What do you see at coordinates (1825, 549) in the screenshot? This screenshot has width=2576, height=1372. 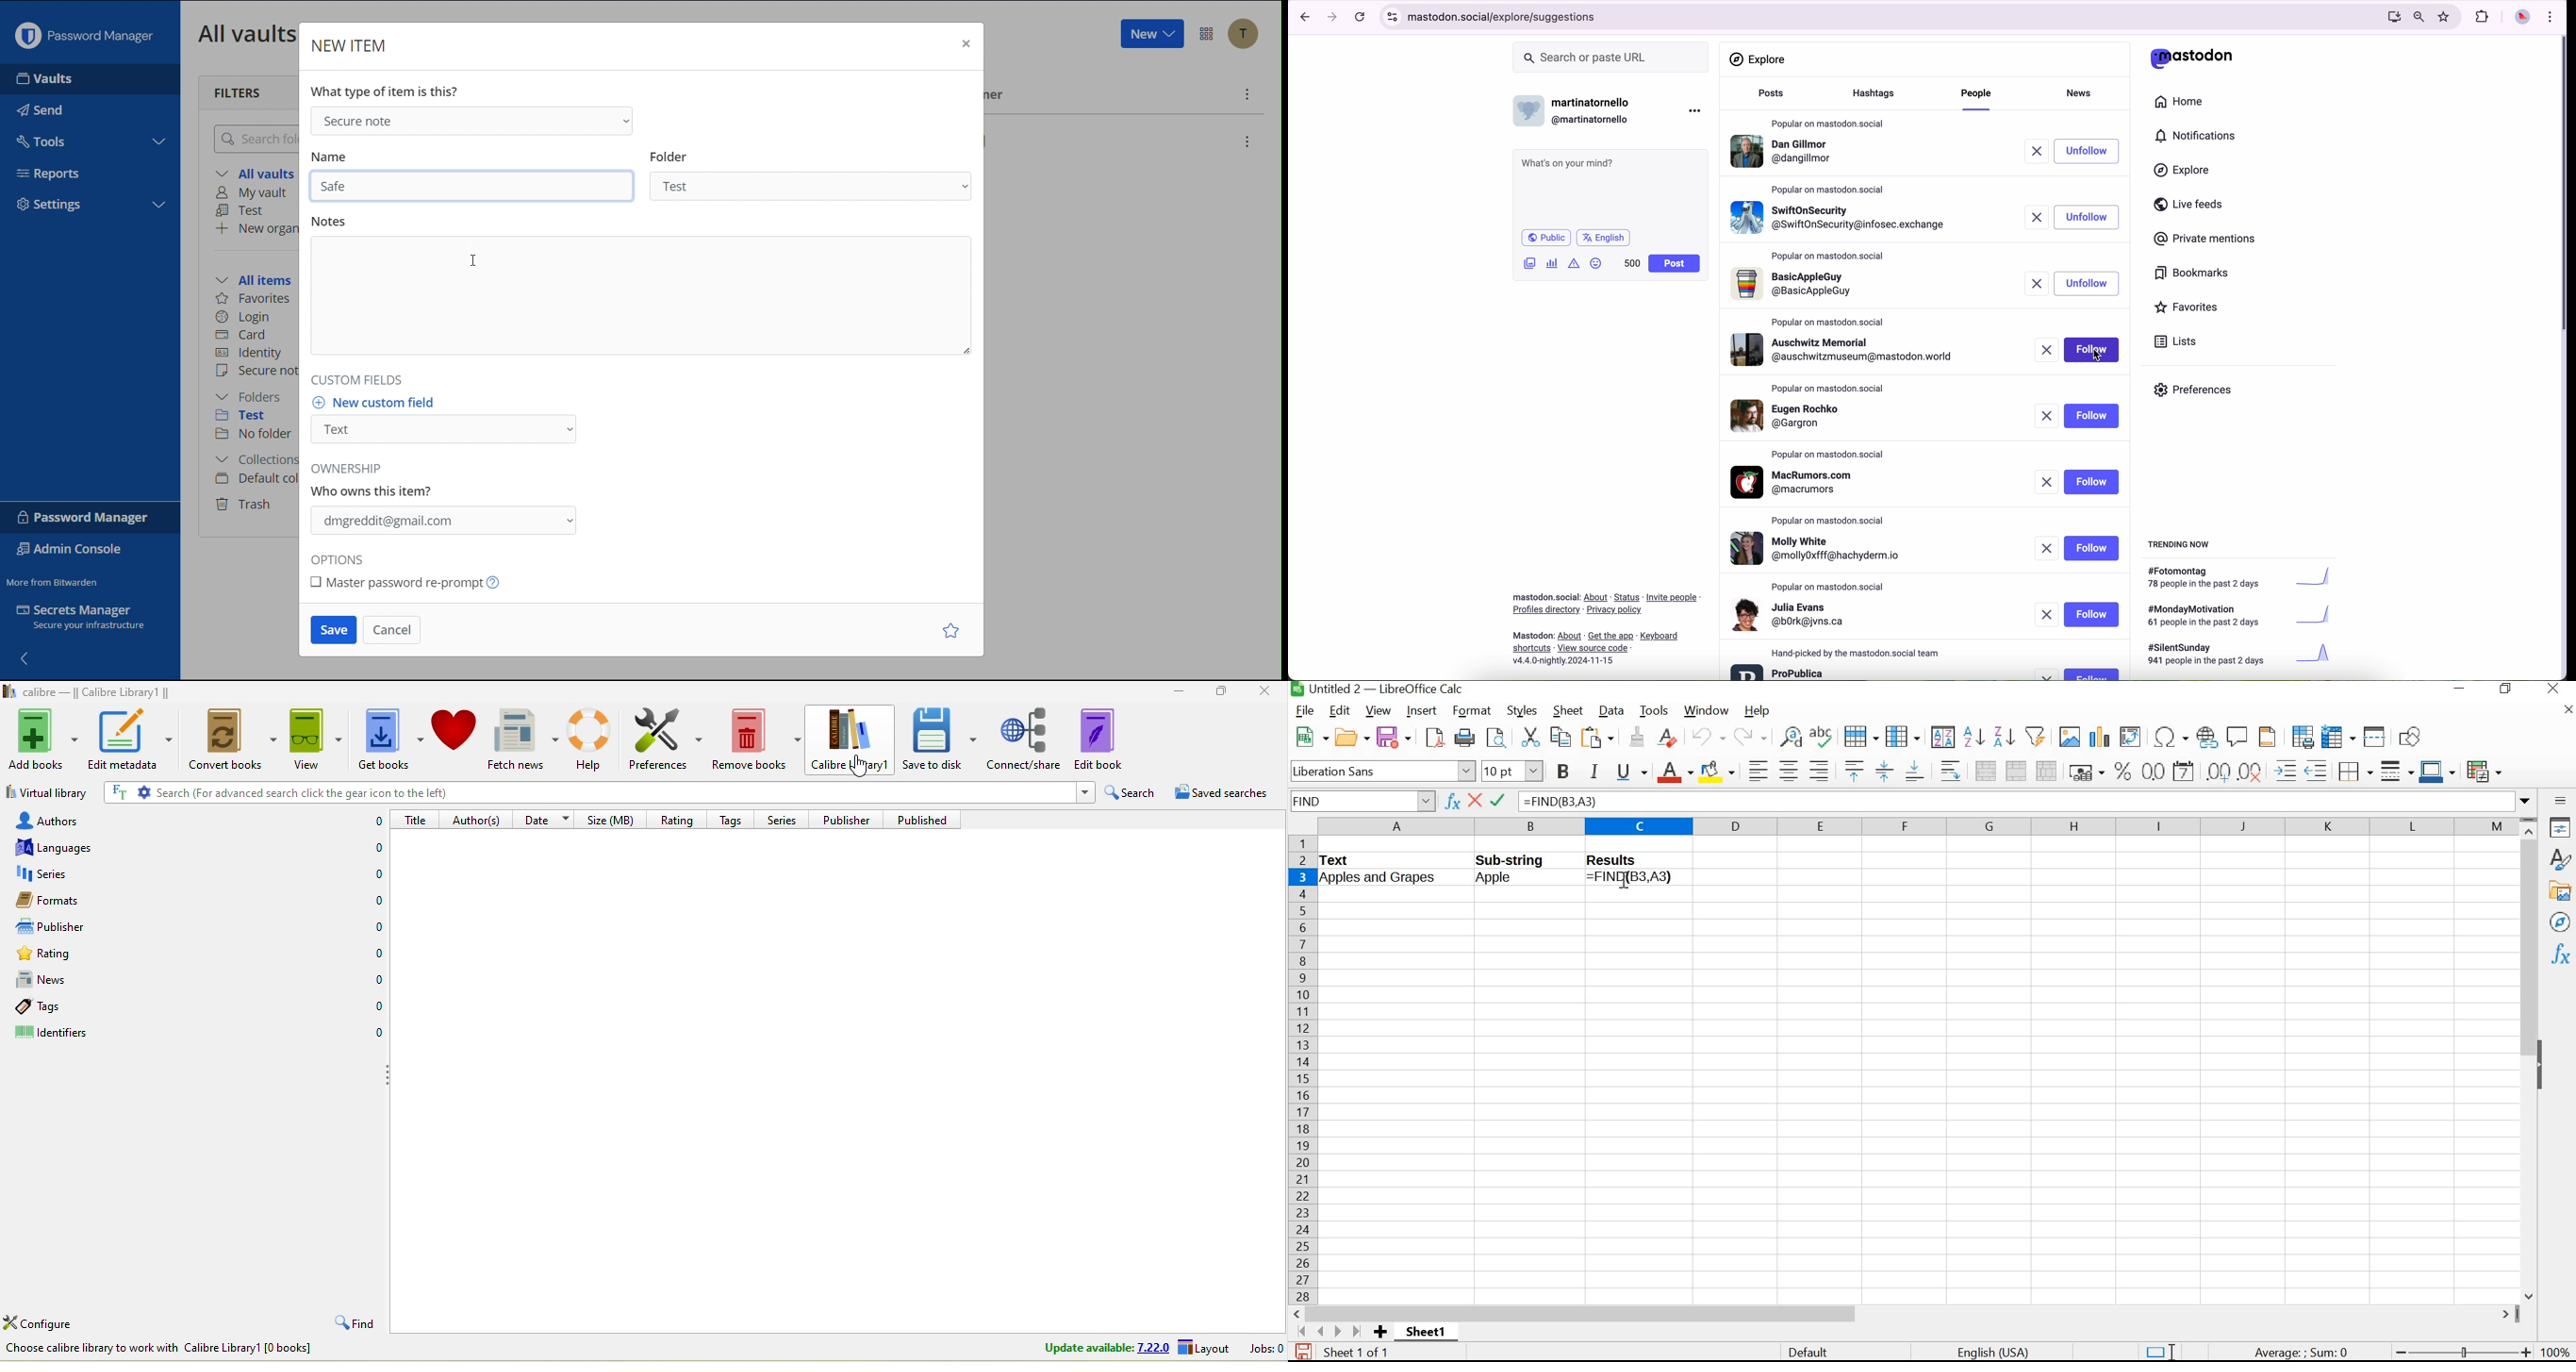 I see `profile` at bounding box center [1825, 549].